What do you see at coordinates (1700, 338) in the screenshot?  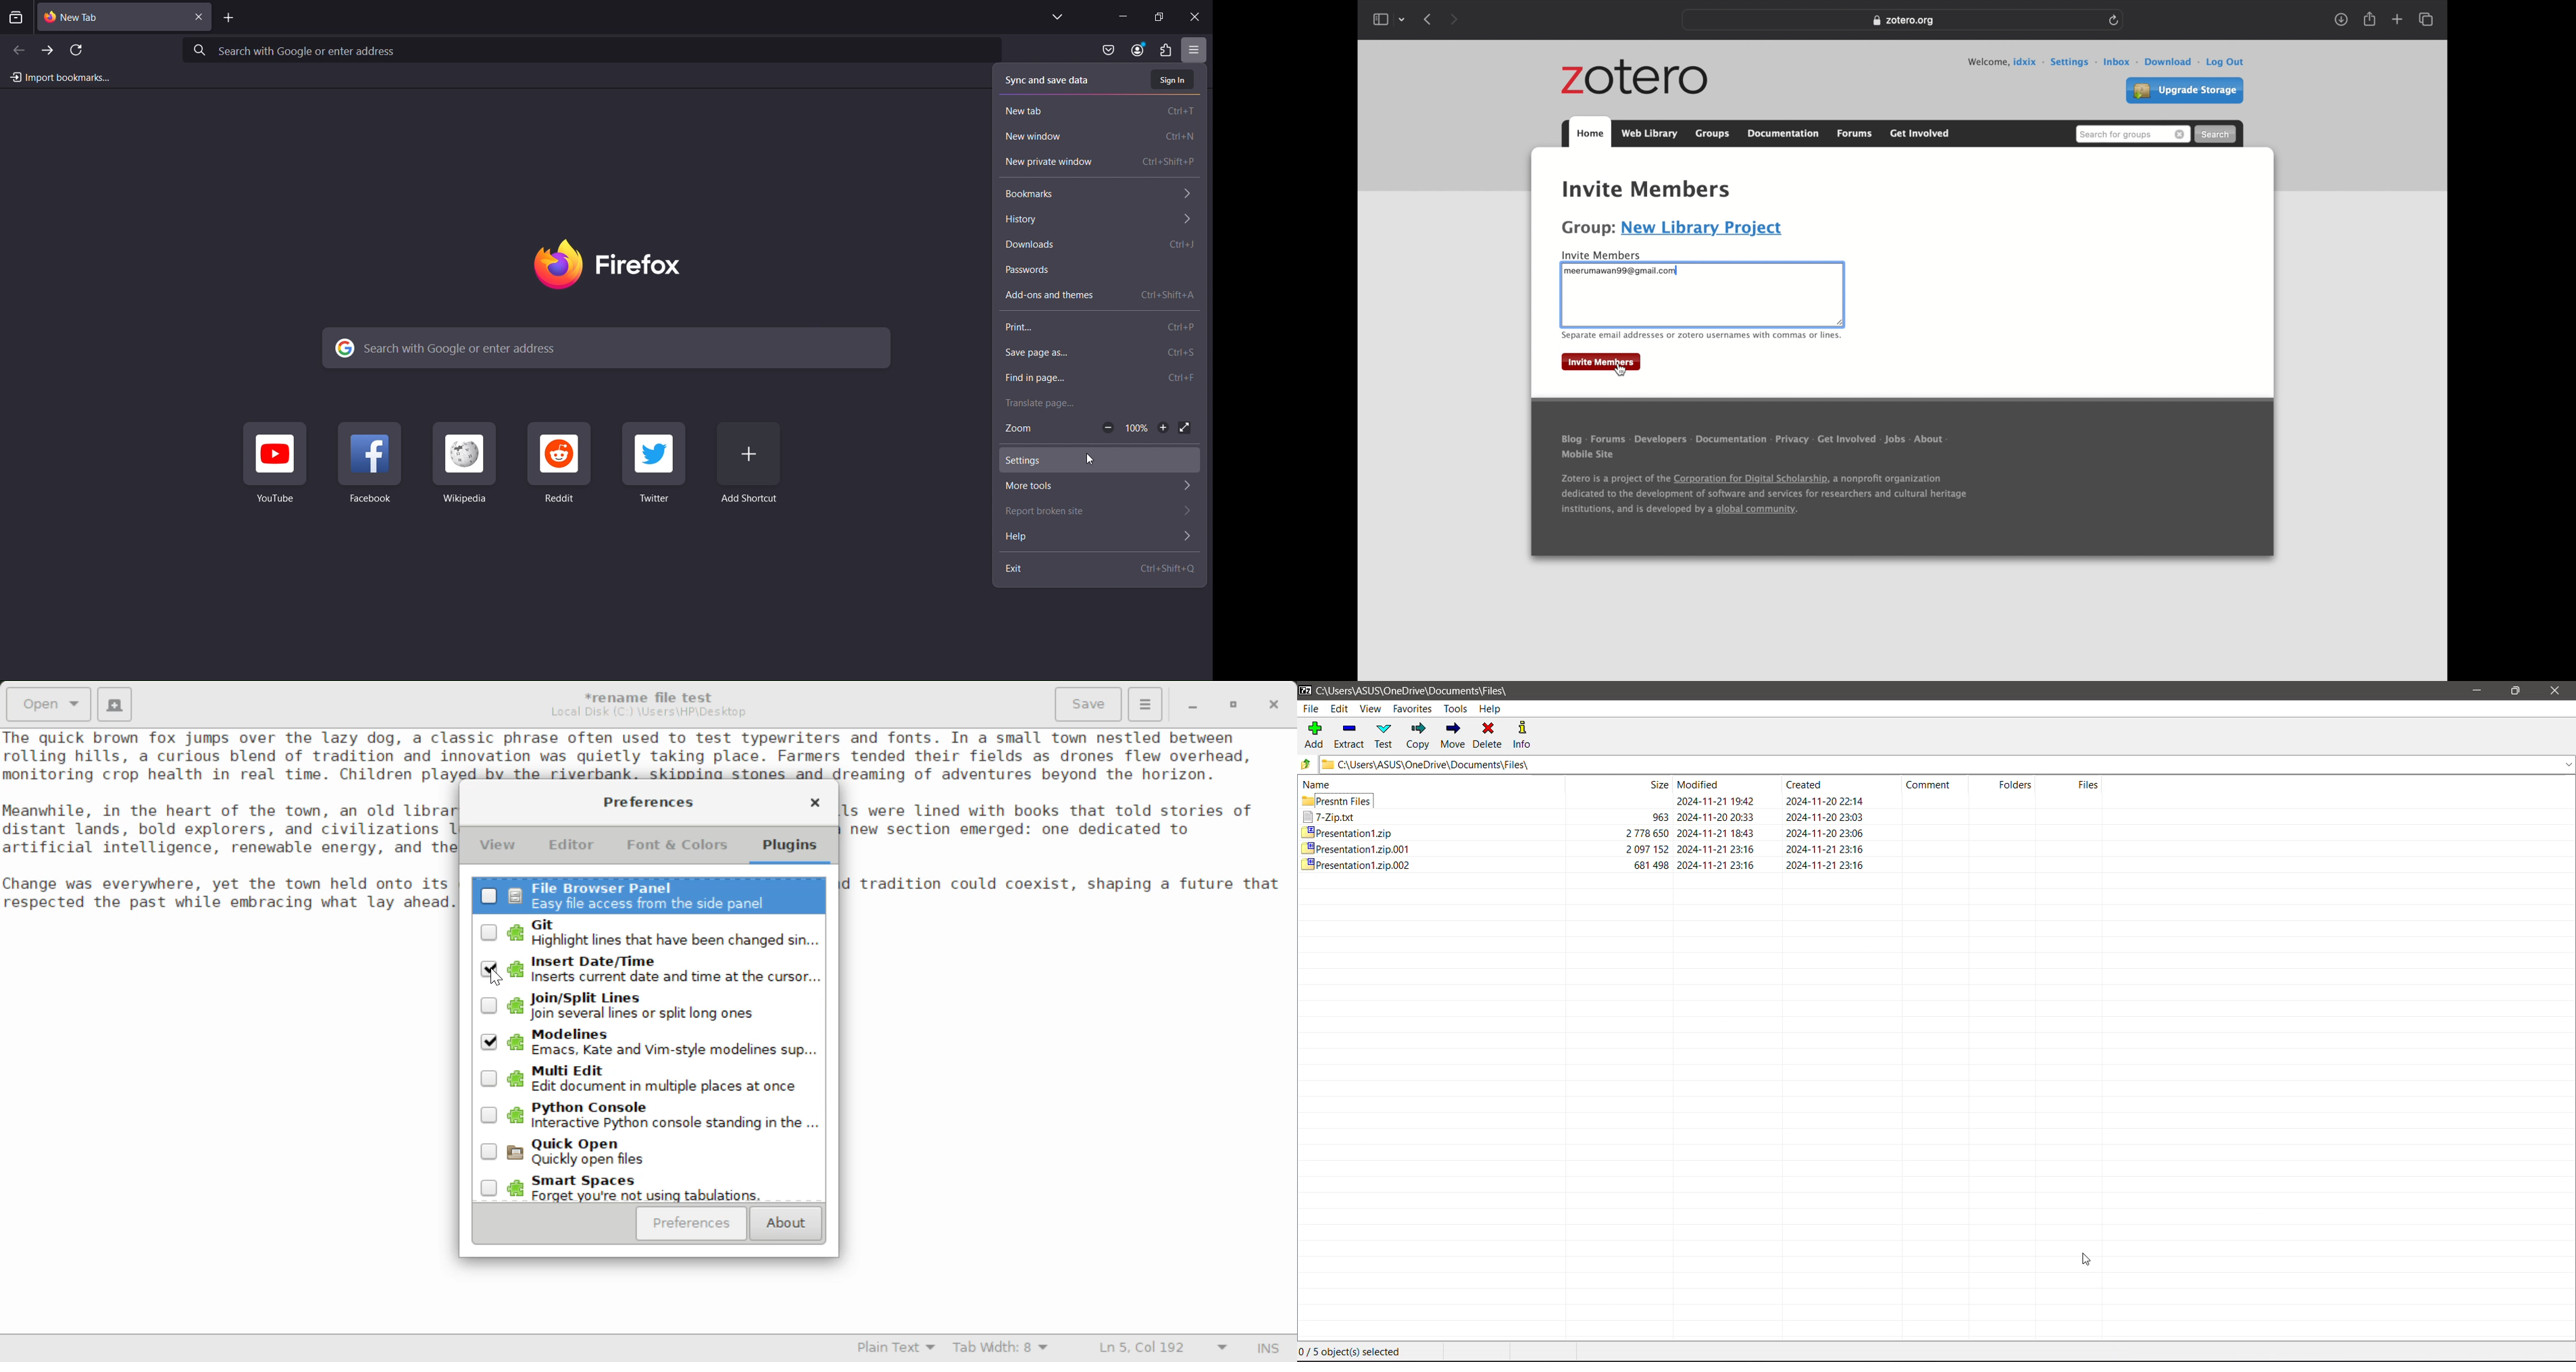 I see `separate email or zotero usernames with commas or lines` at bounding box center [1700, 338].